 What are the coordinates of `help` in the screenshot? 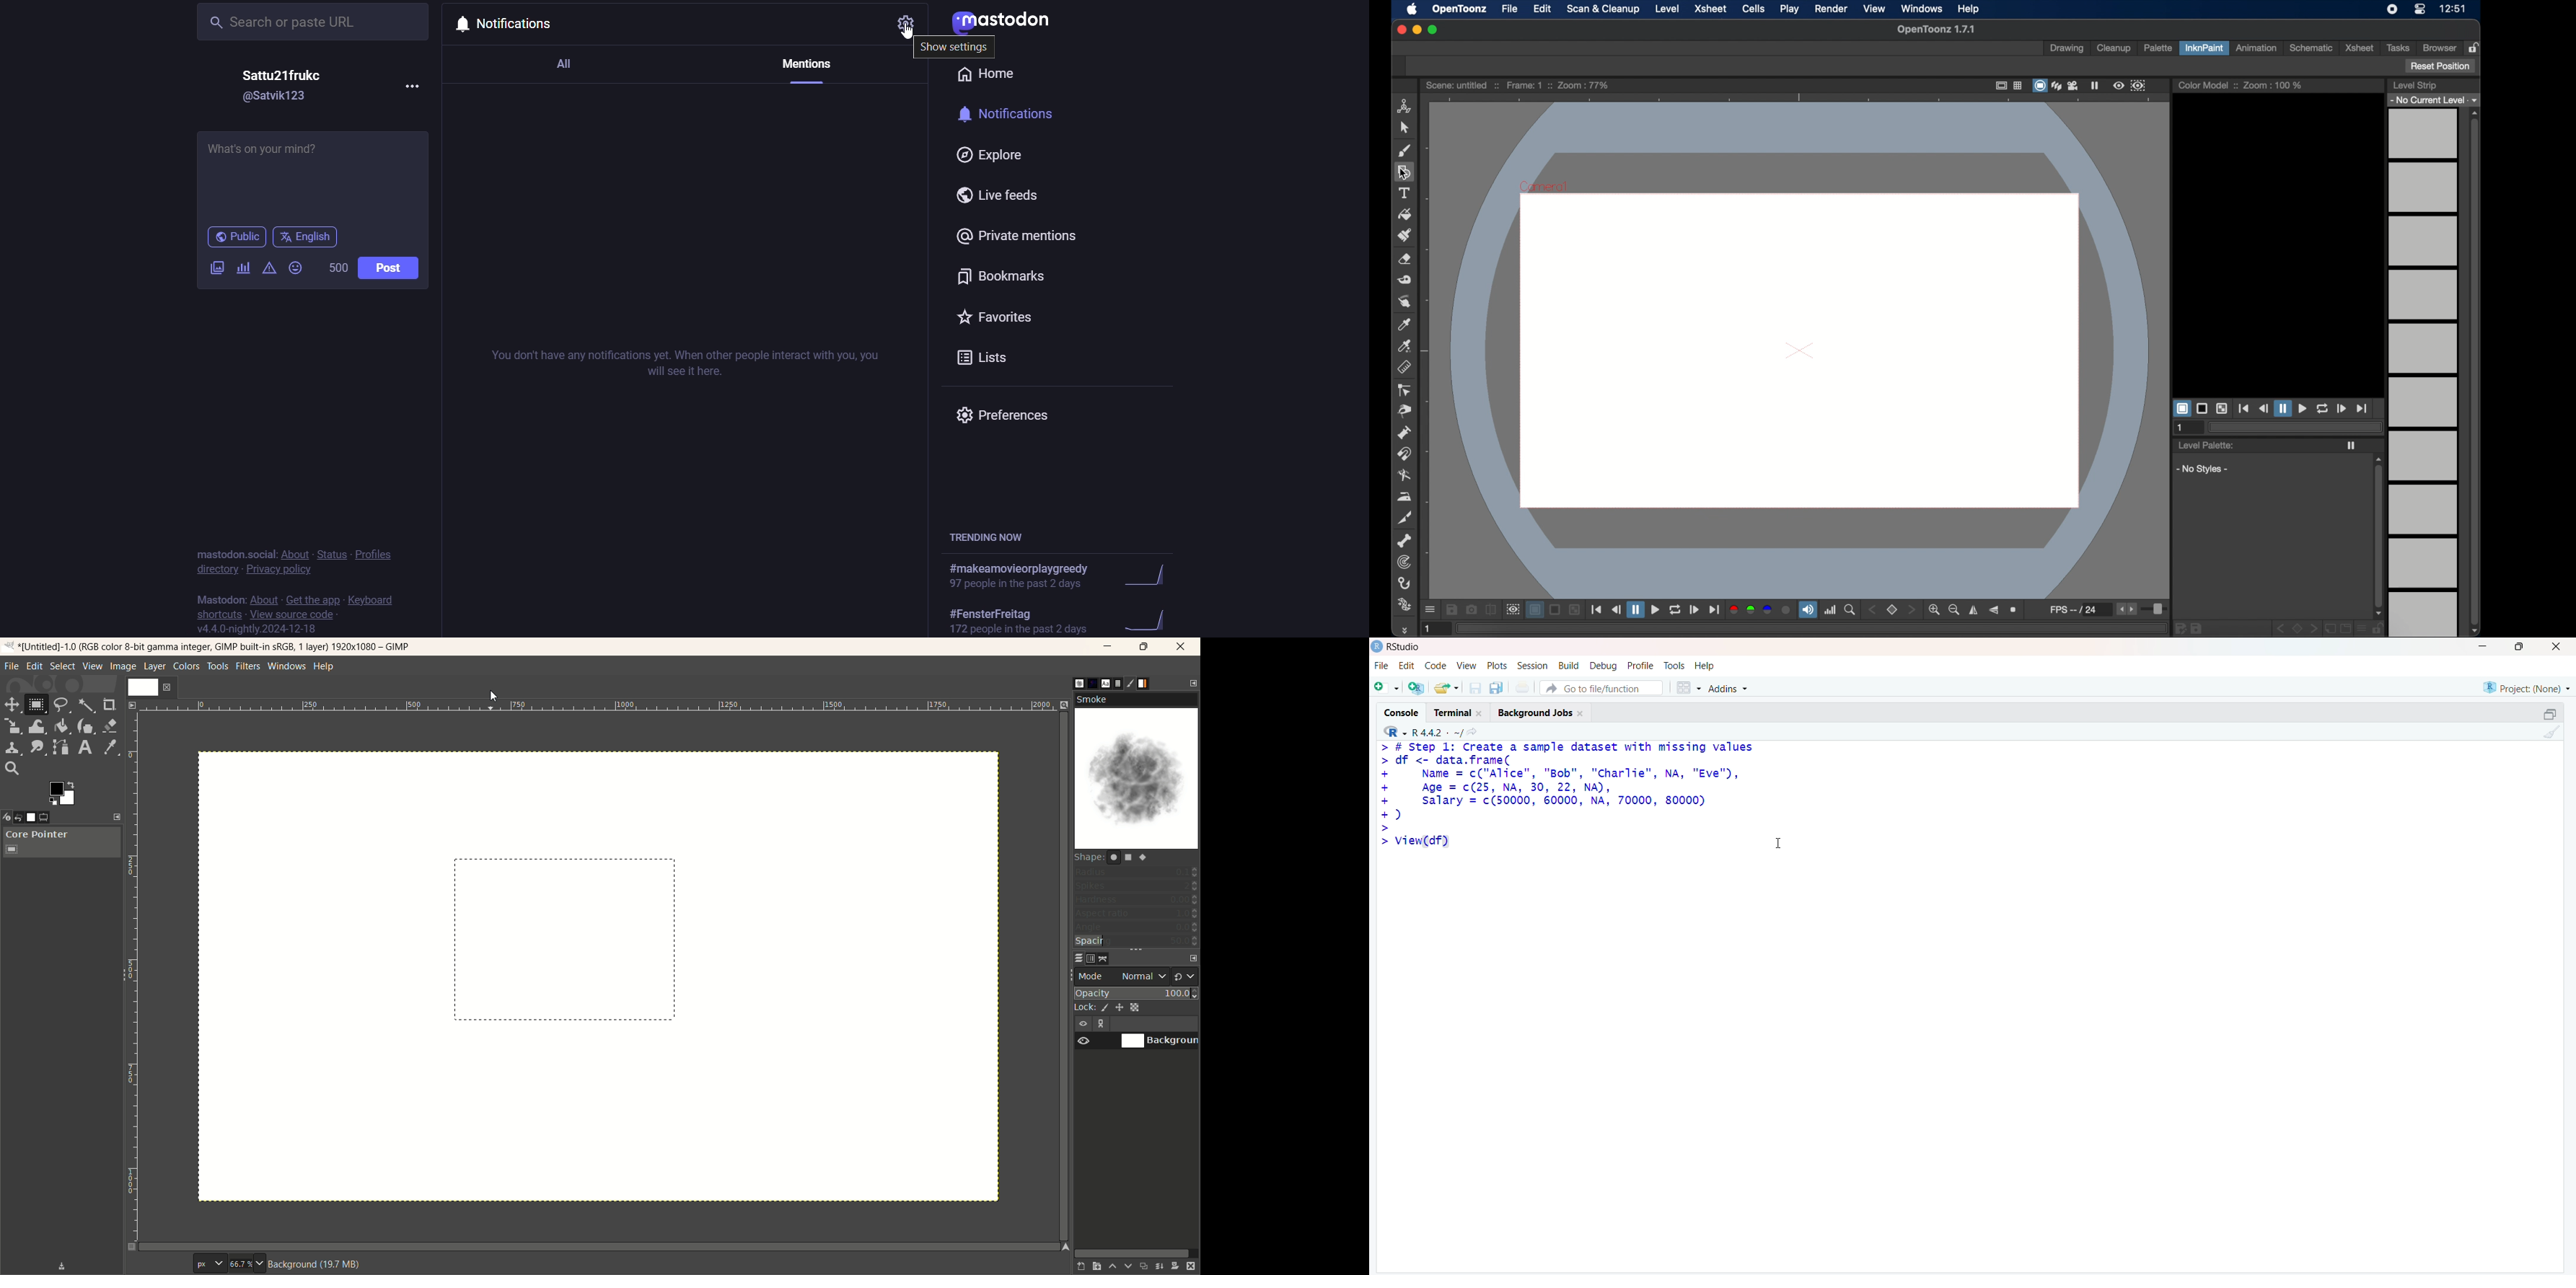 It's located at (323, 667).